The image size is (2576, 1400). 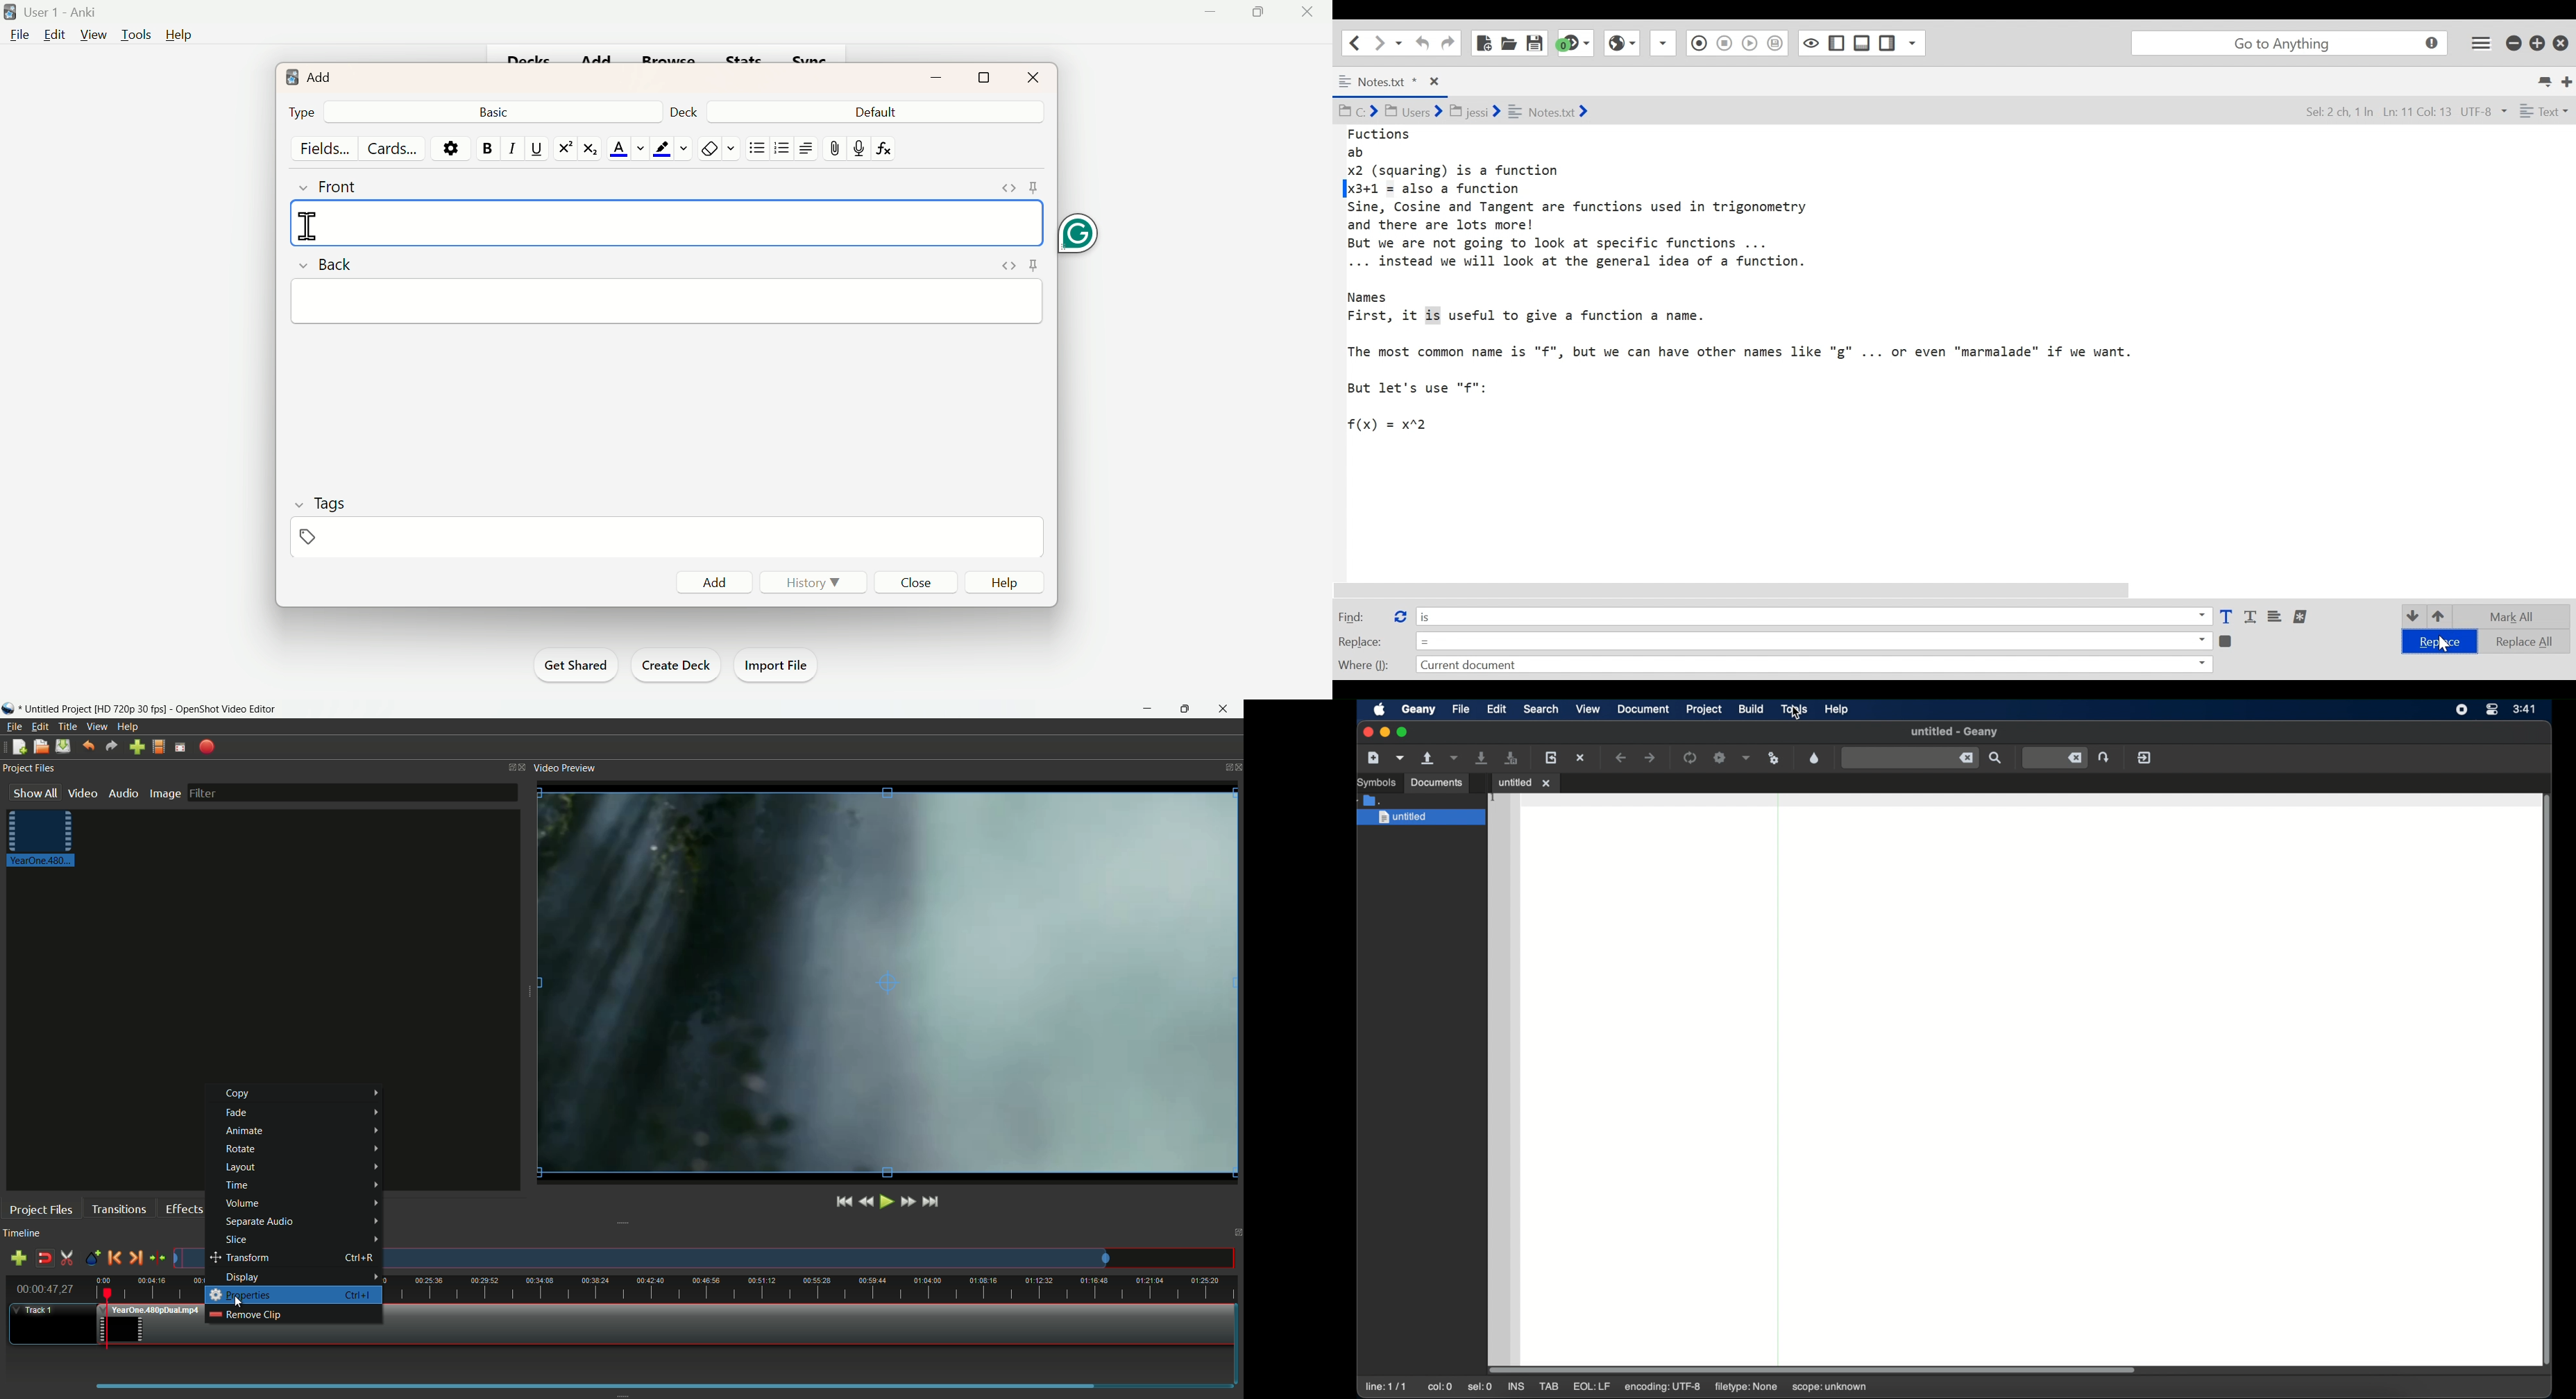 What do you see at coordinates (1581, 757) in the screenshot?
I see `close the current file` at bounding box center [1581, 757].